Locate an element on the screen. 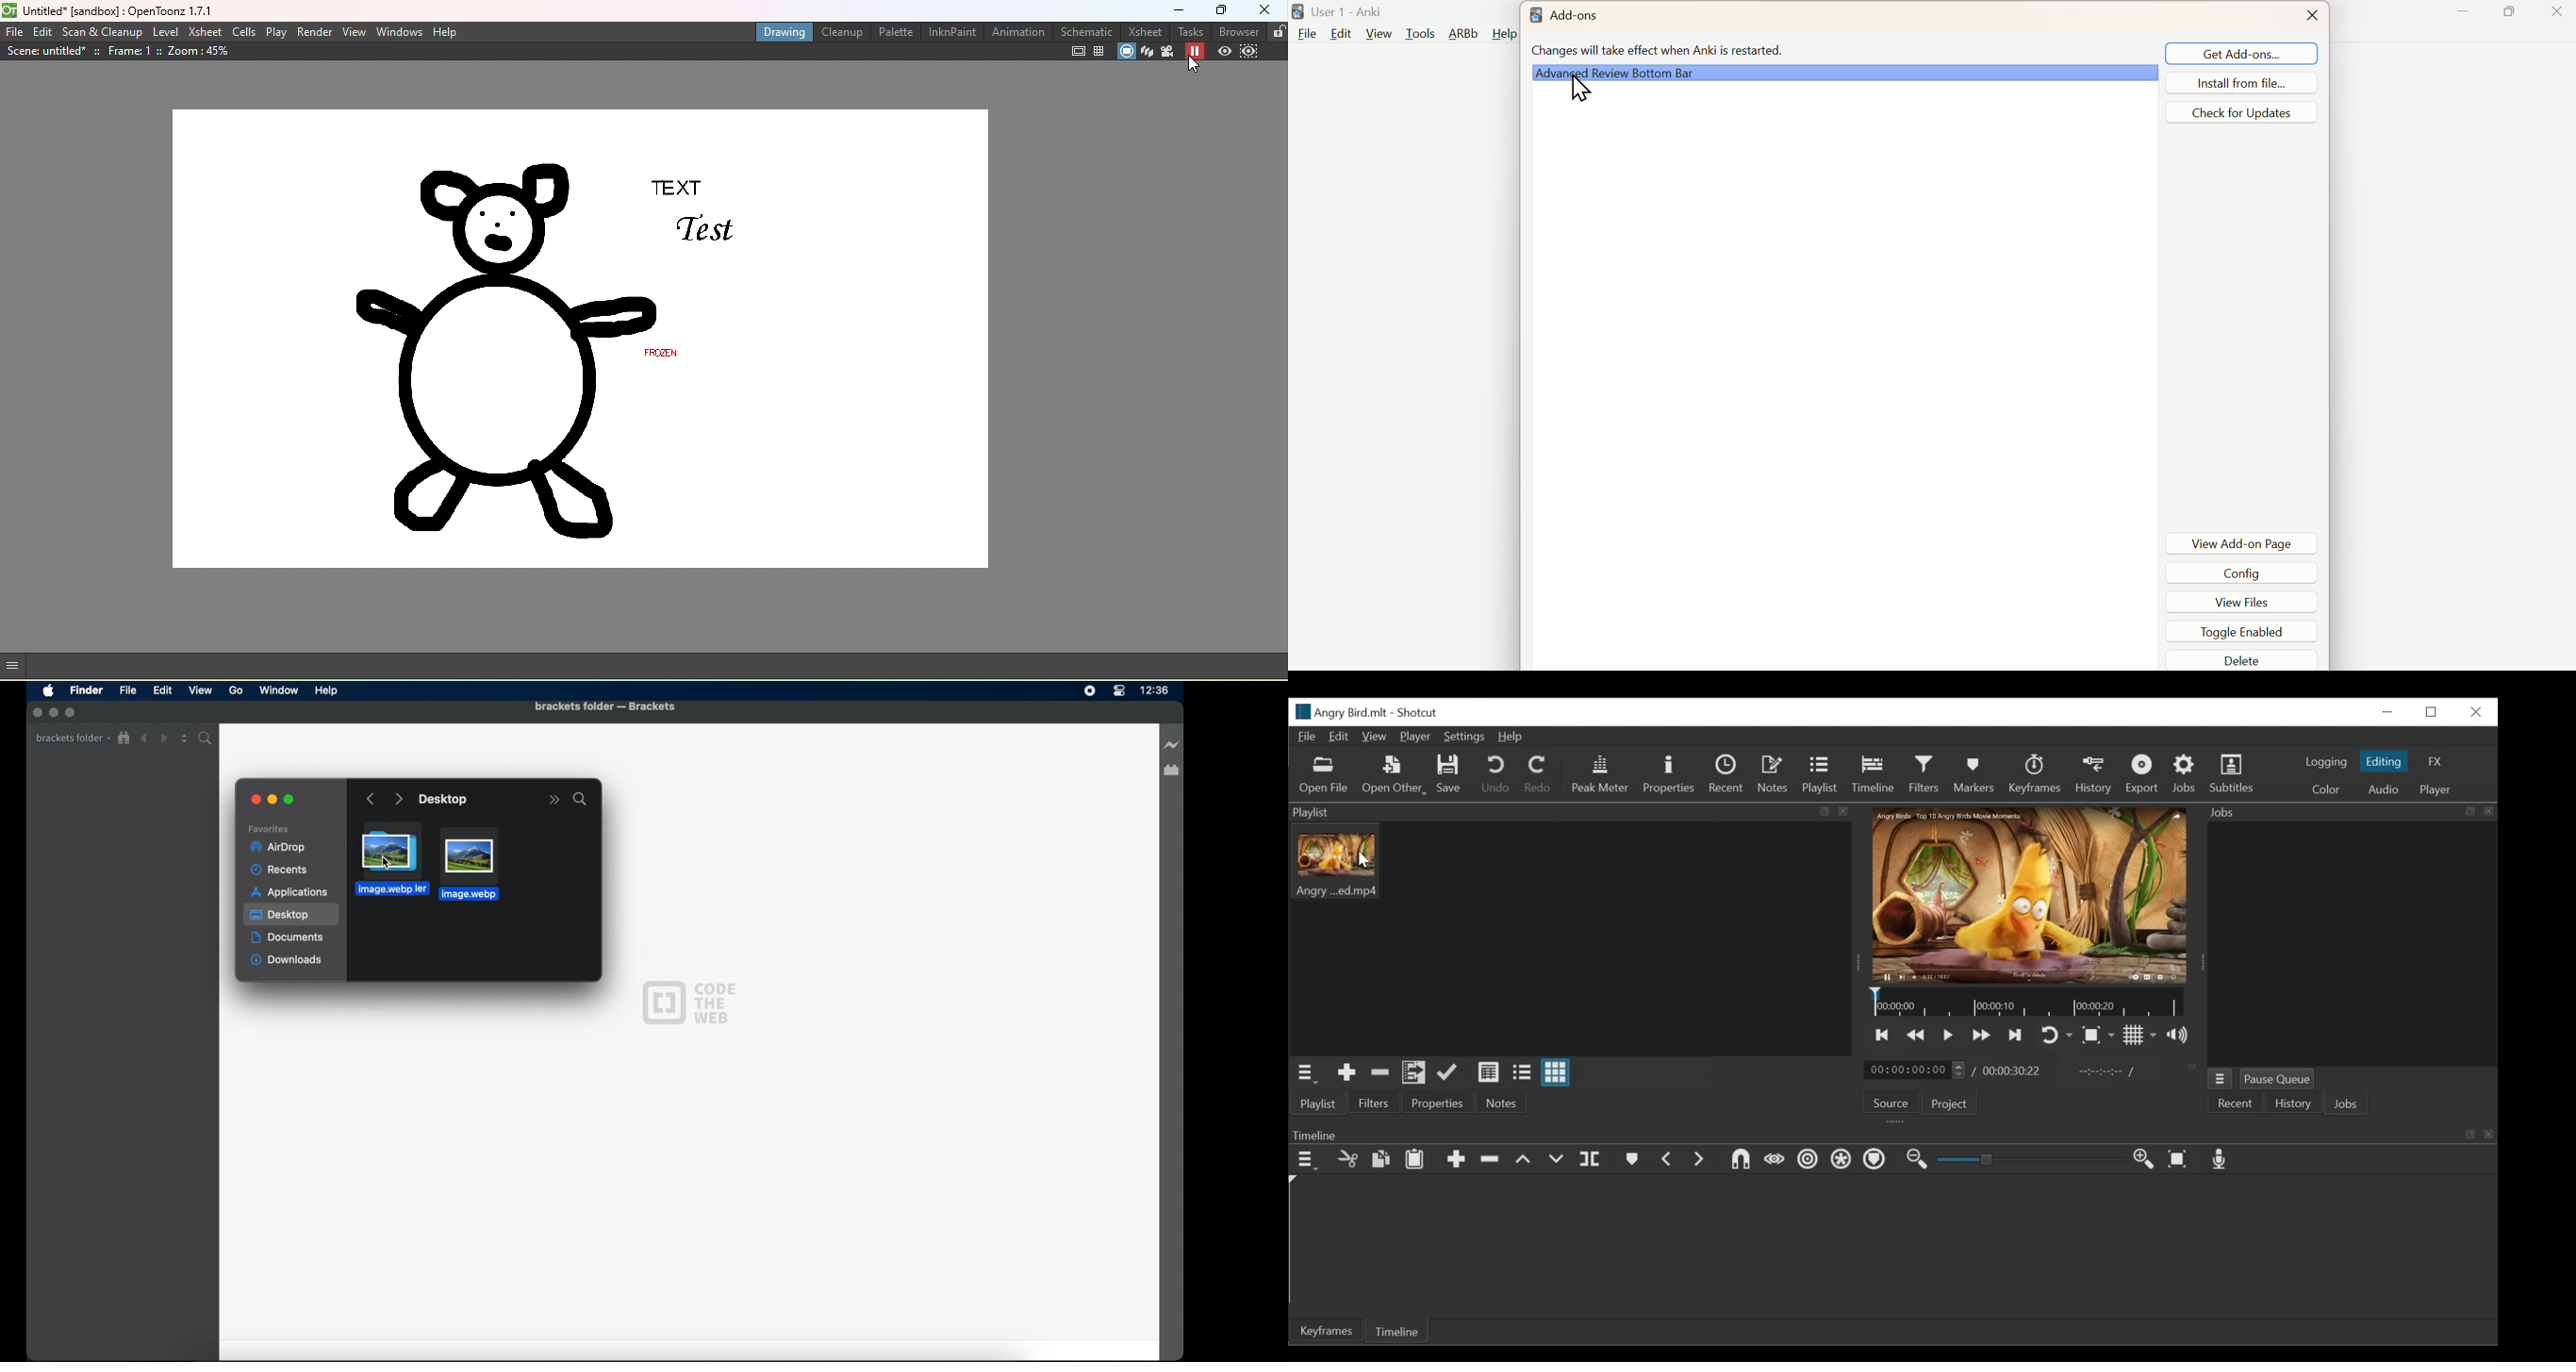 This screenshot has width=2576, height=1372. Filters is located at coordinates (1372, 1103).